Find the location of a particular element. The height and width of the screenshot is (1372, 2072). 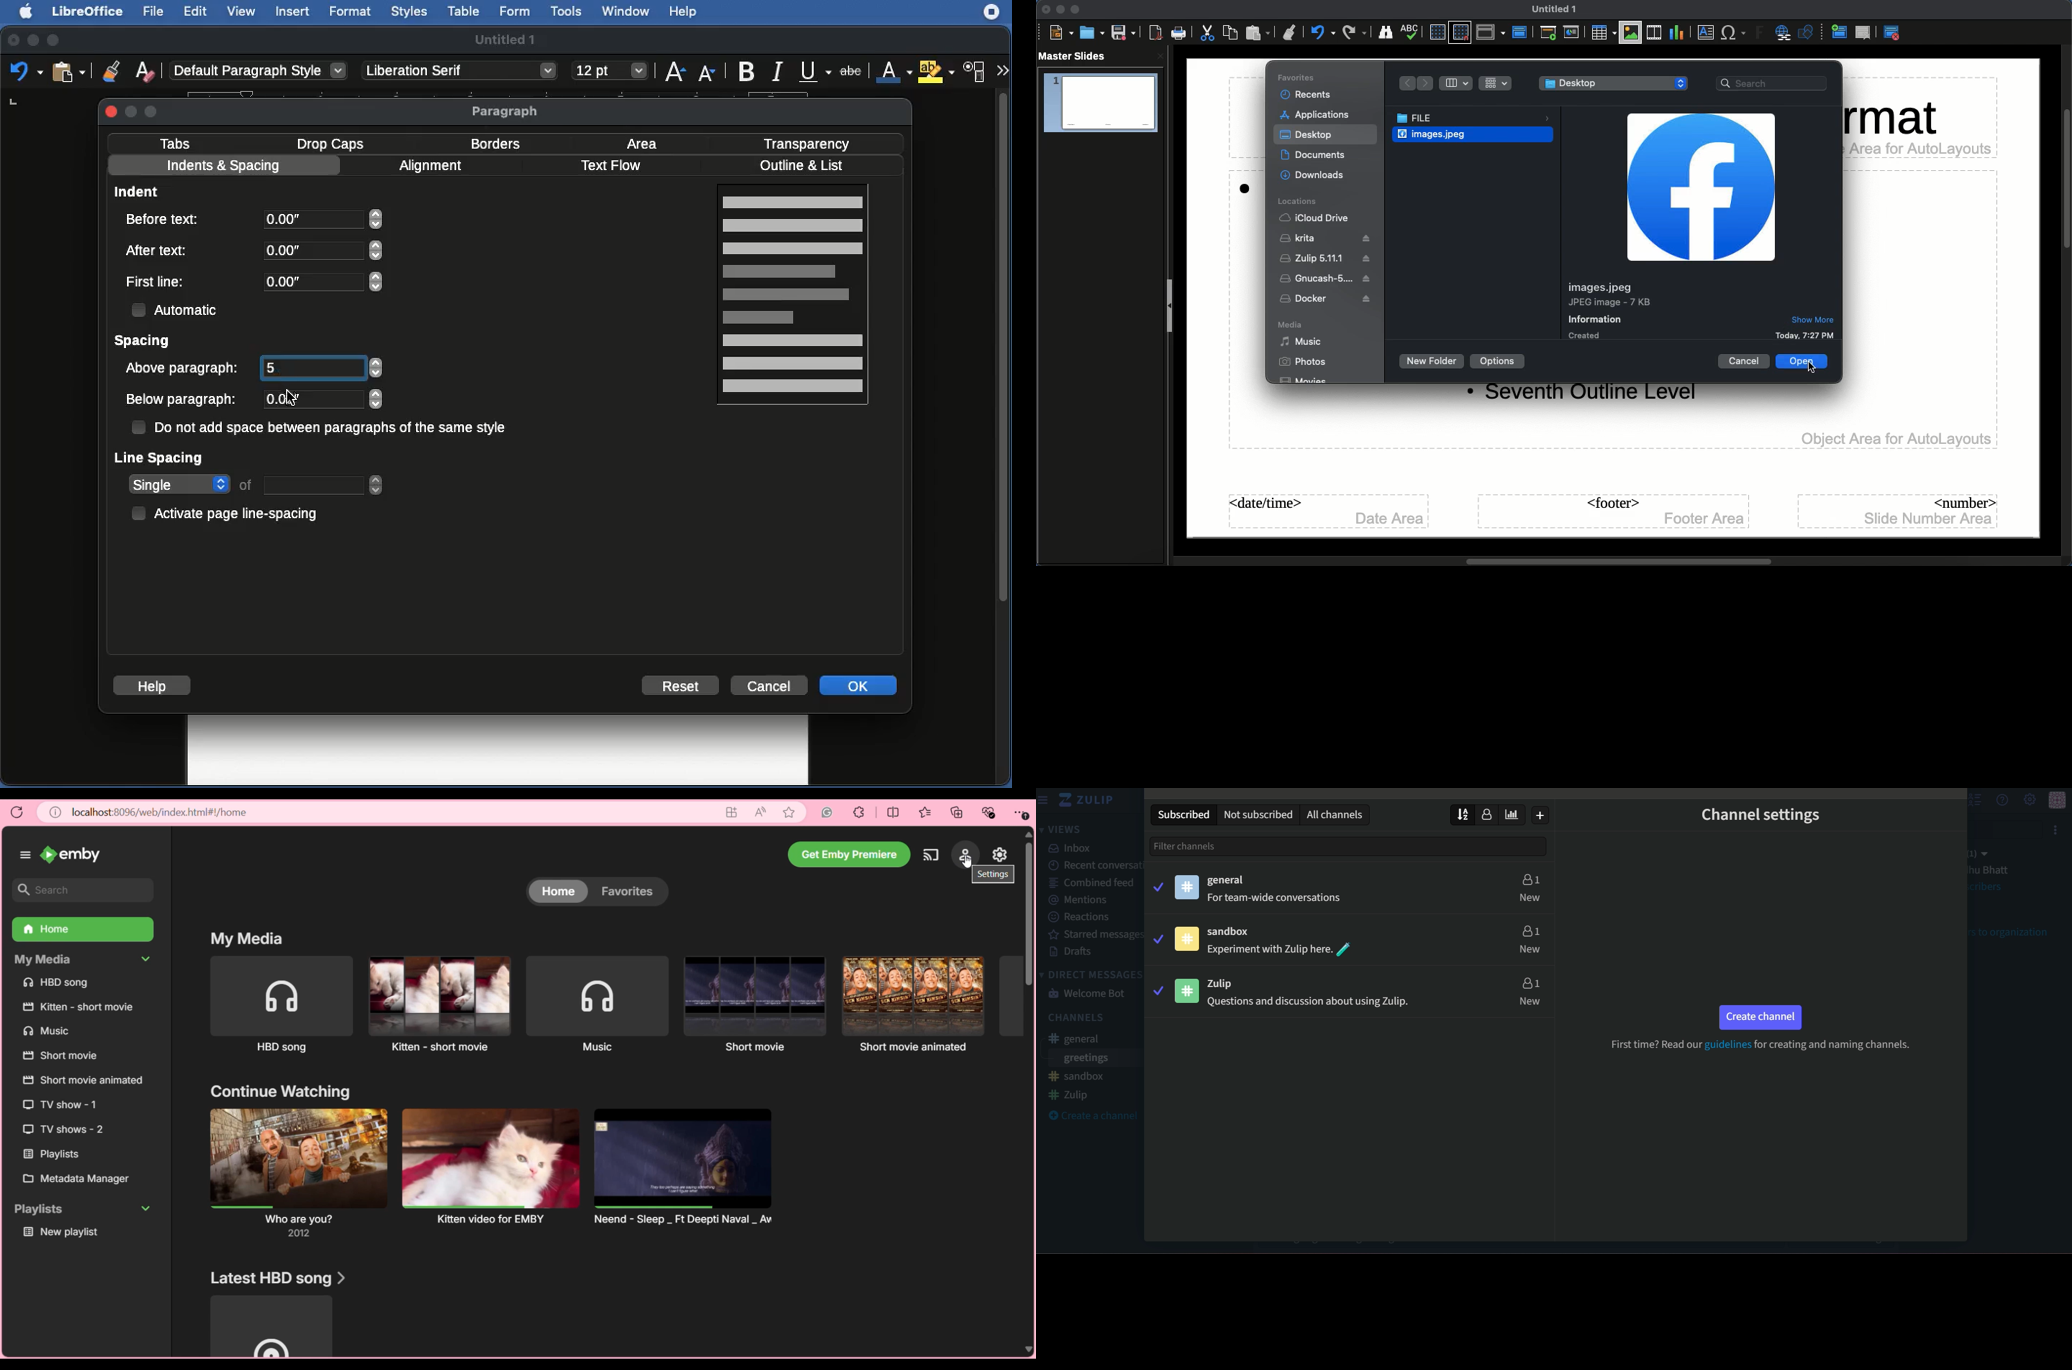

clone formatting is located at coordinates (106, 70).